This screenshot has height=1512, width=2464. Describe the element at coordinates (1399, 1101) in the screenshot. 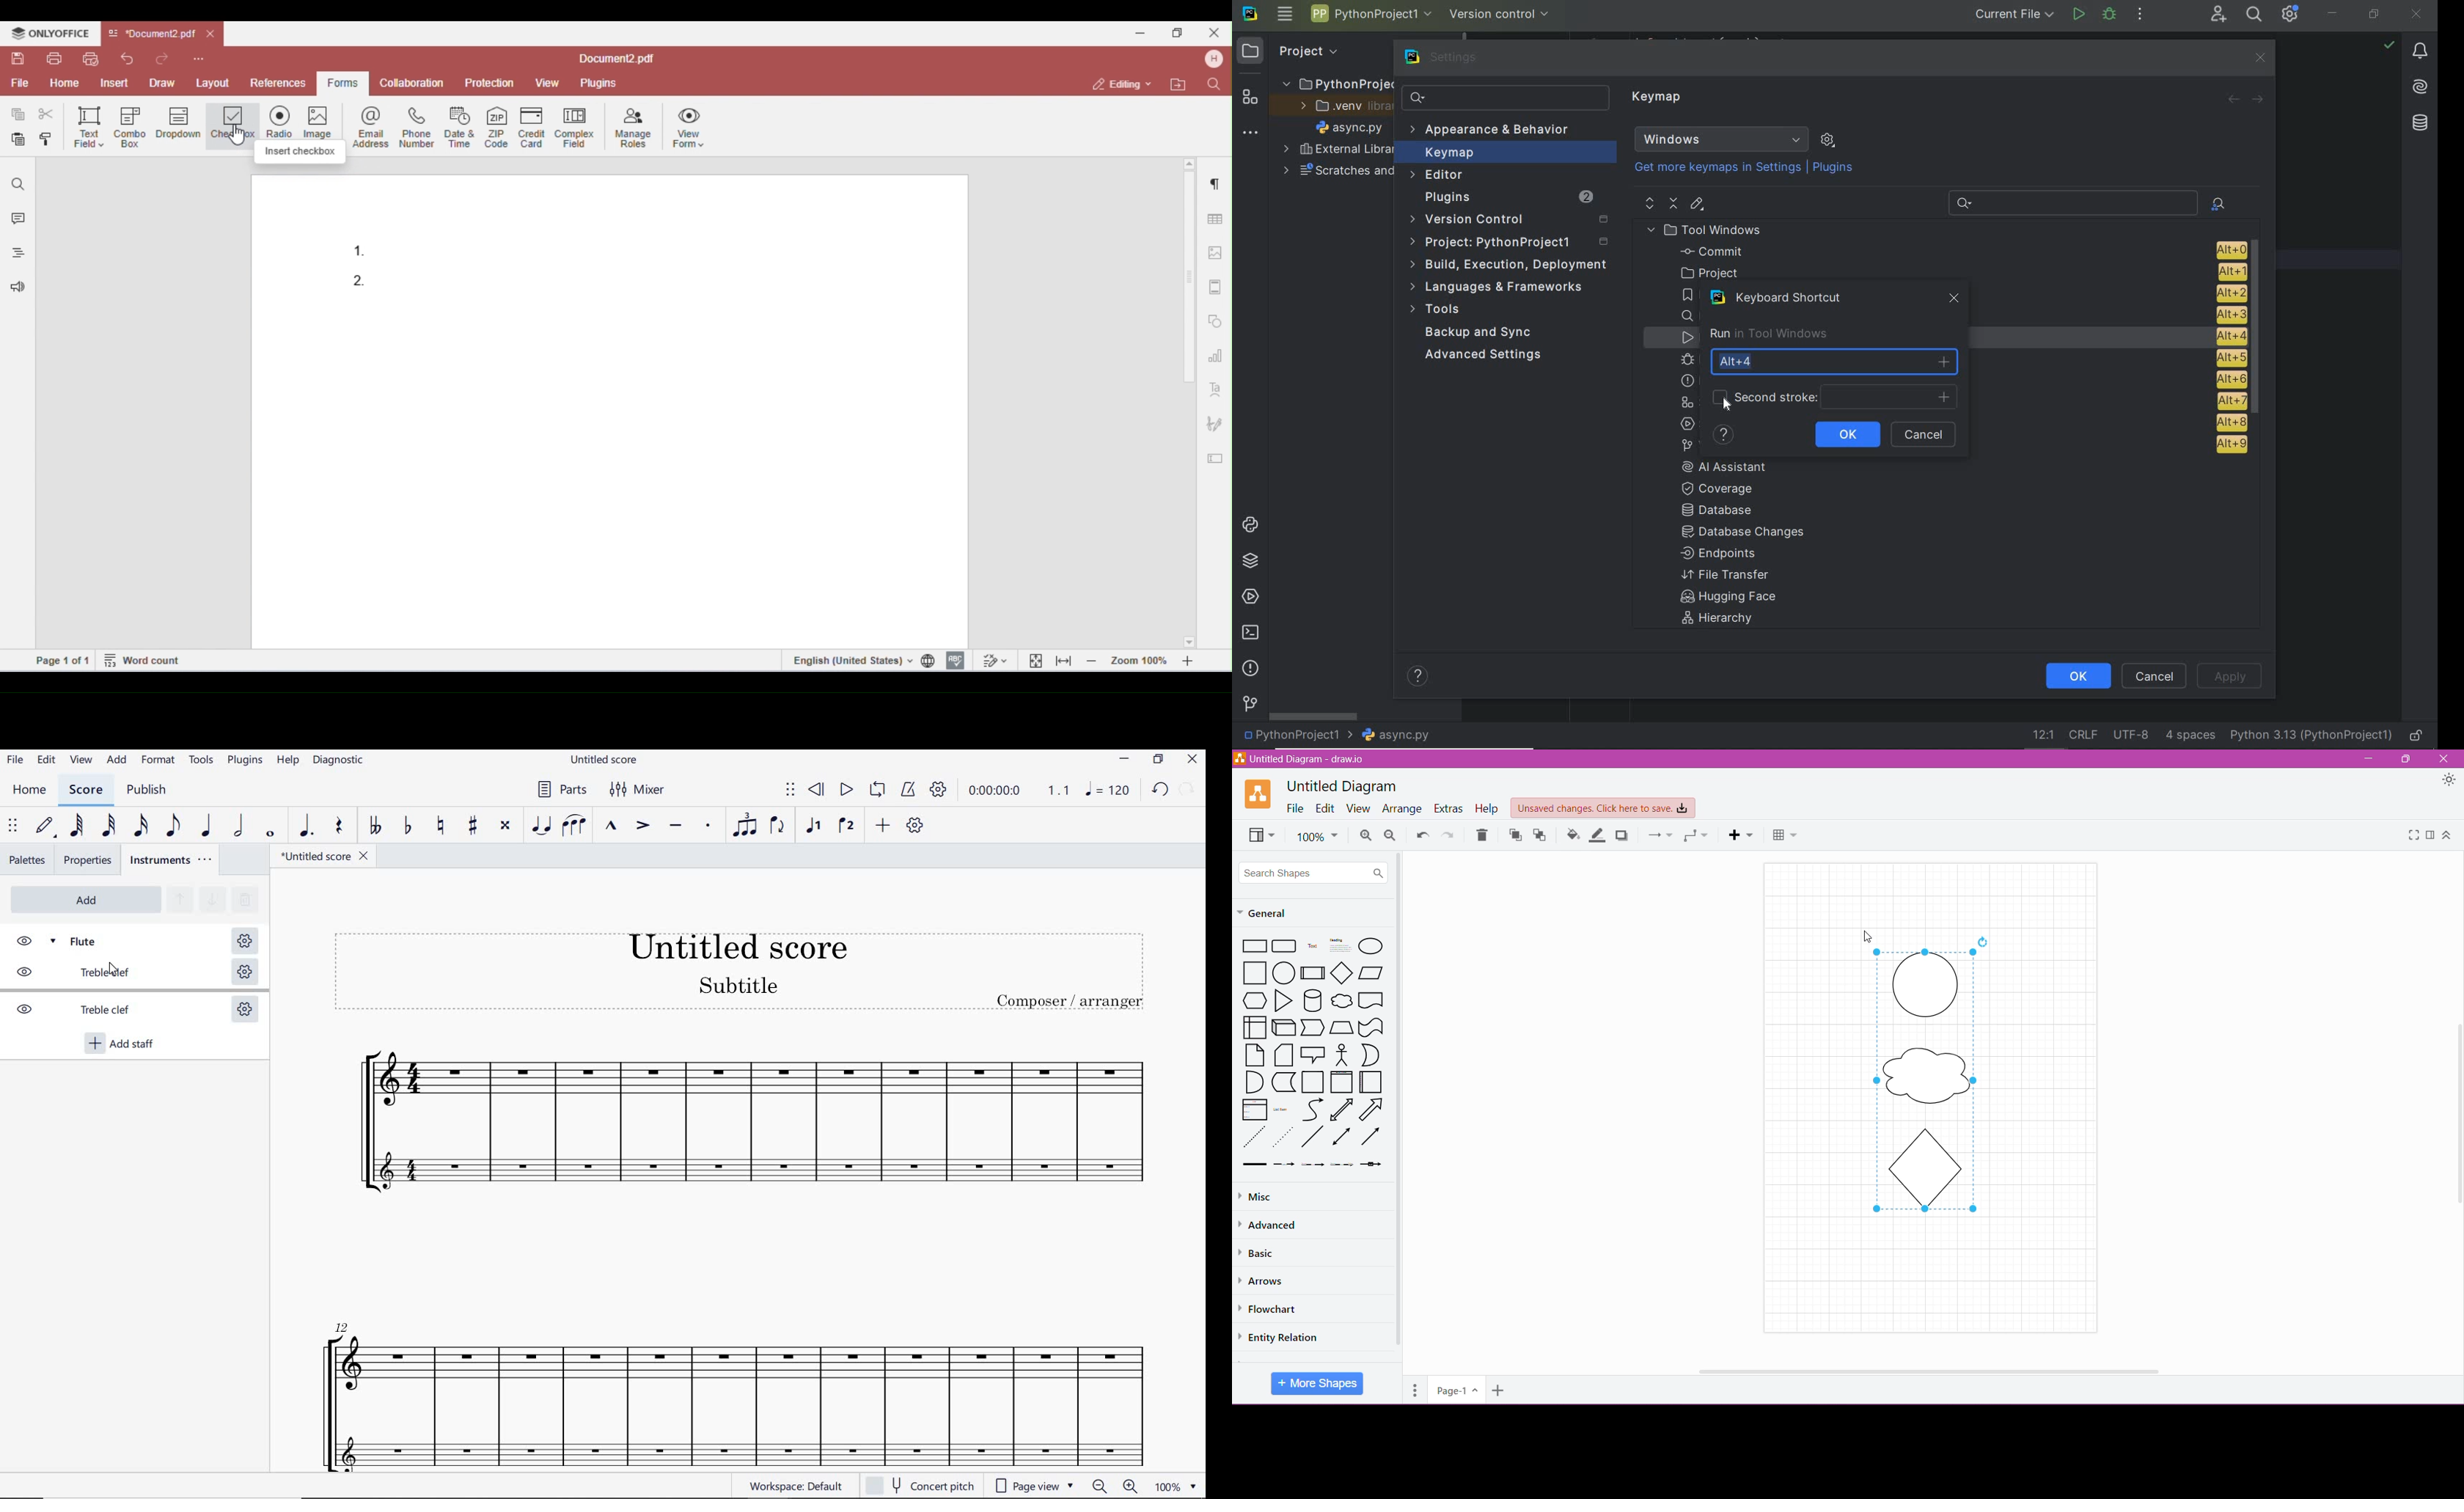

I see `Vertical Scroll Bar` at that location.